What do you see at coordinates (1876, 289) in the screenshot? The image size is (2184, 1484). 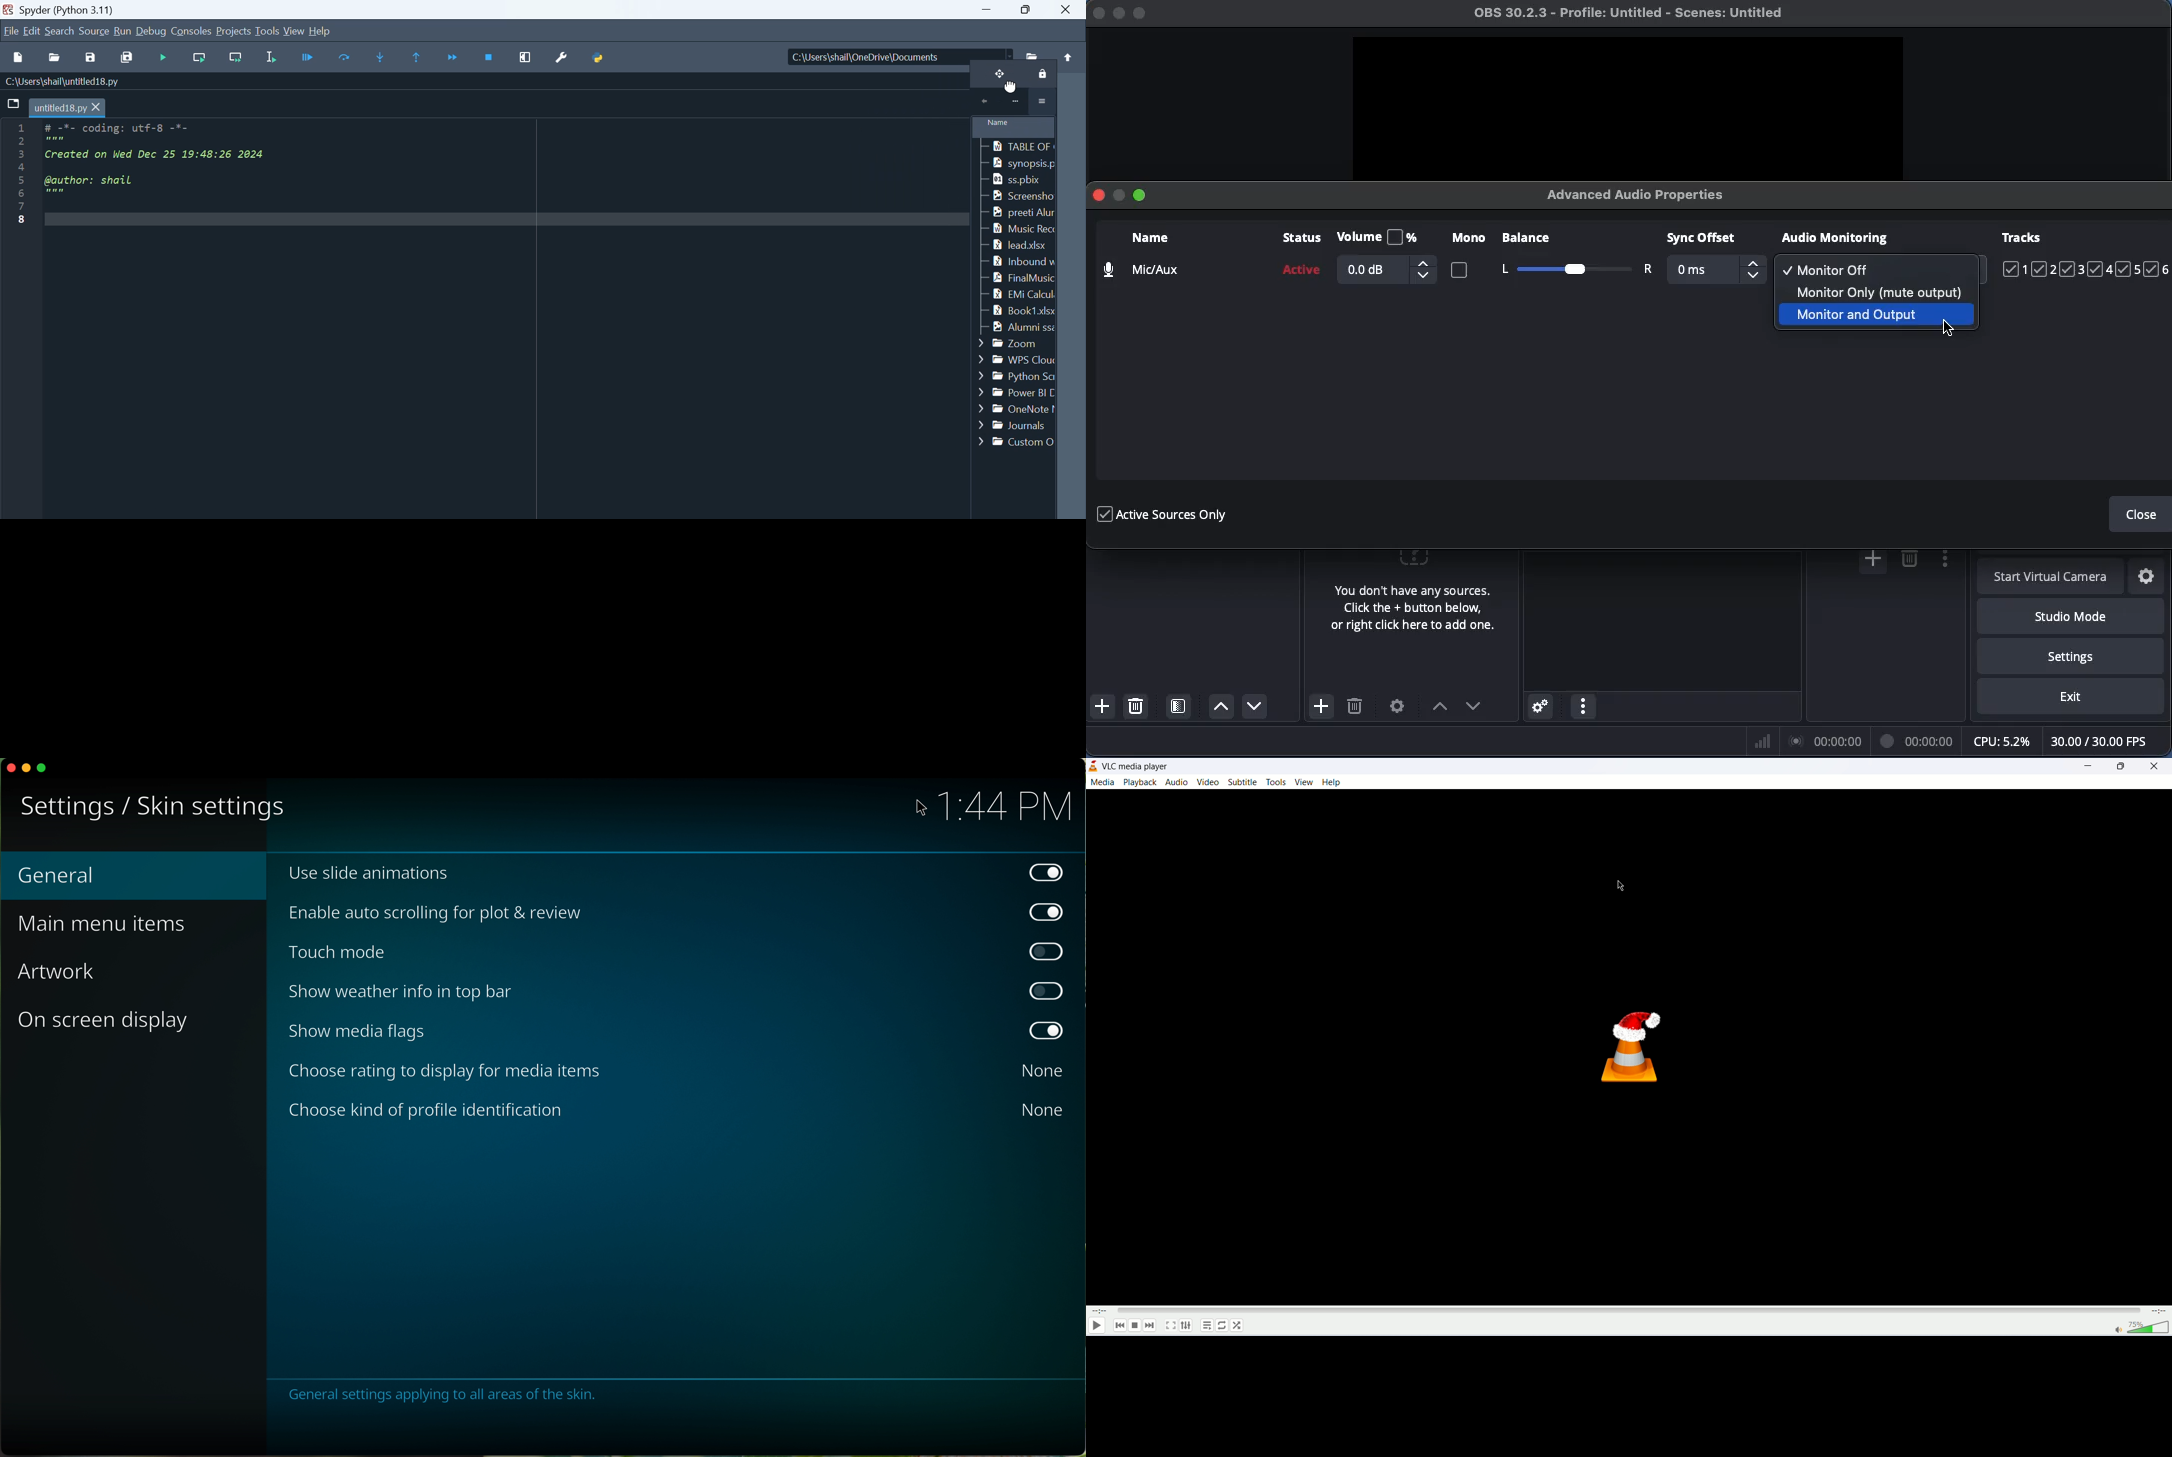 I see `Monitor only` at bounding box center [1876, 289].